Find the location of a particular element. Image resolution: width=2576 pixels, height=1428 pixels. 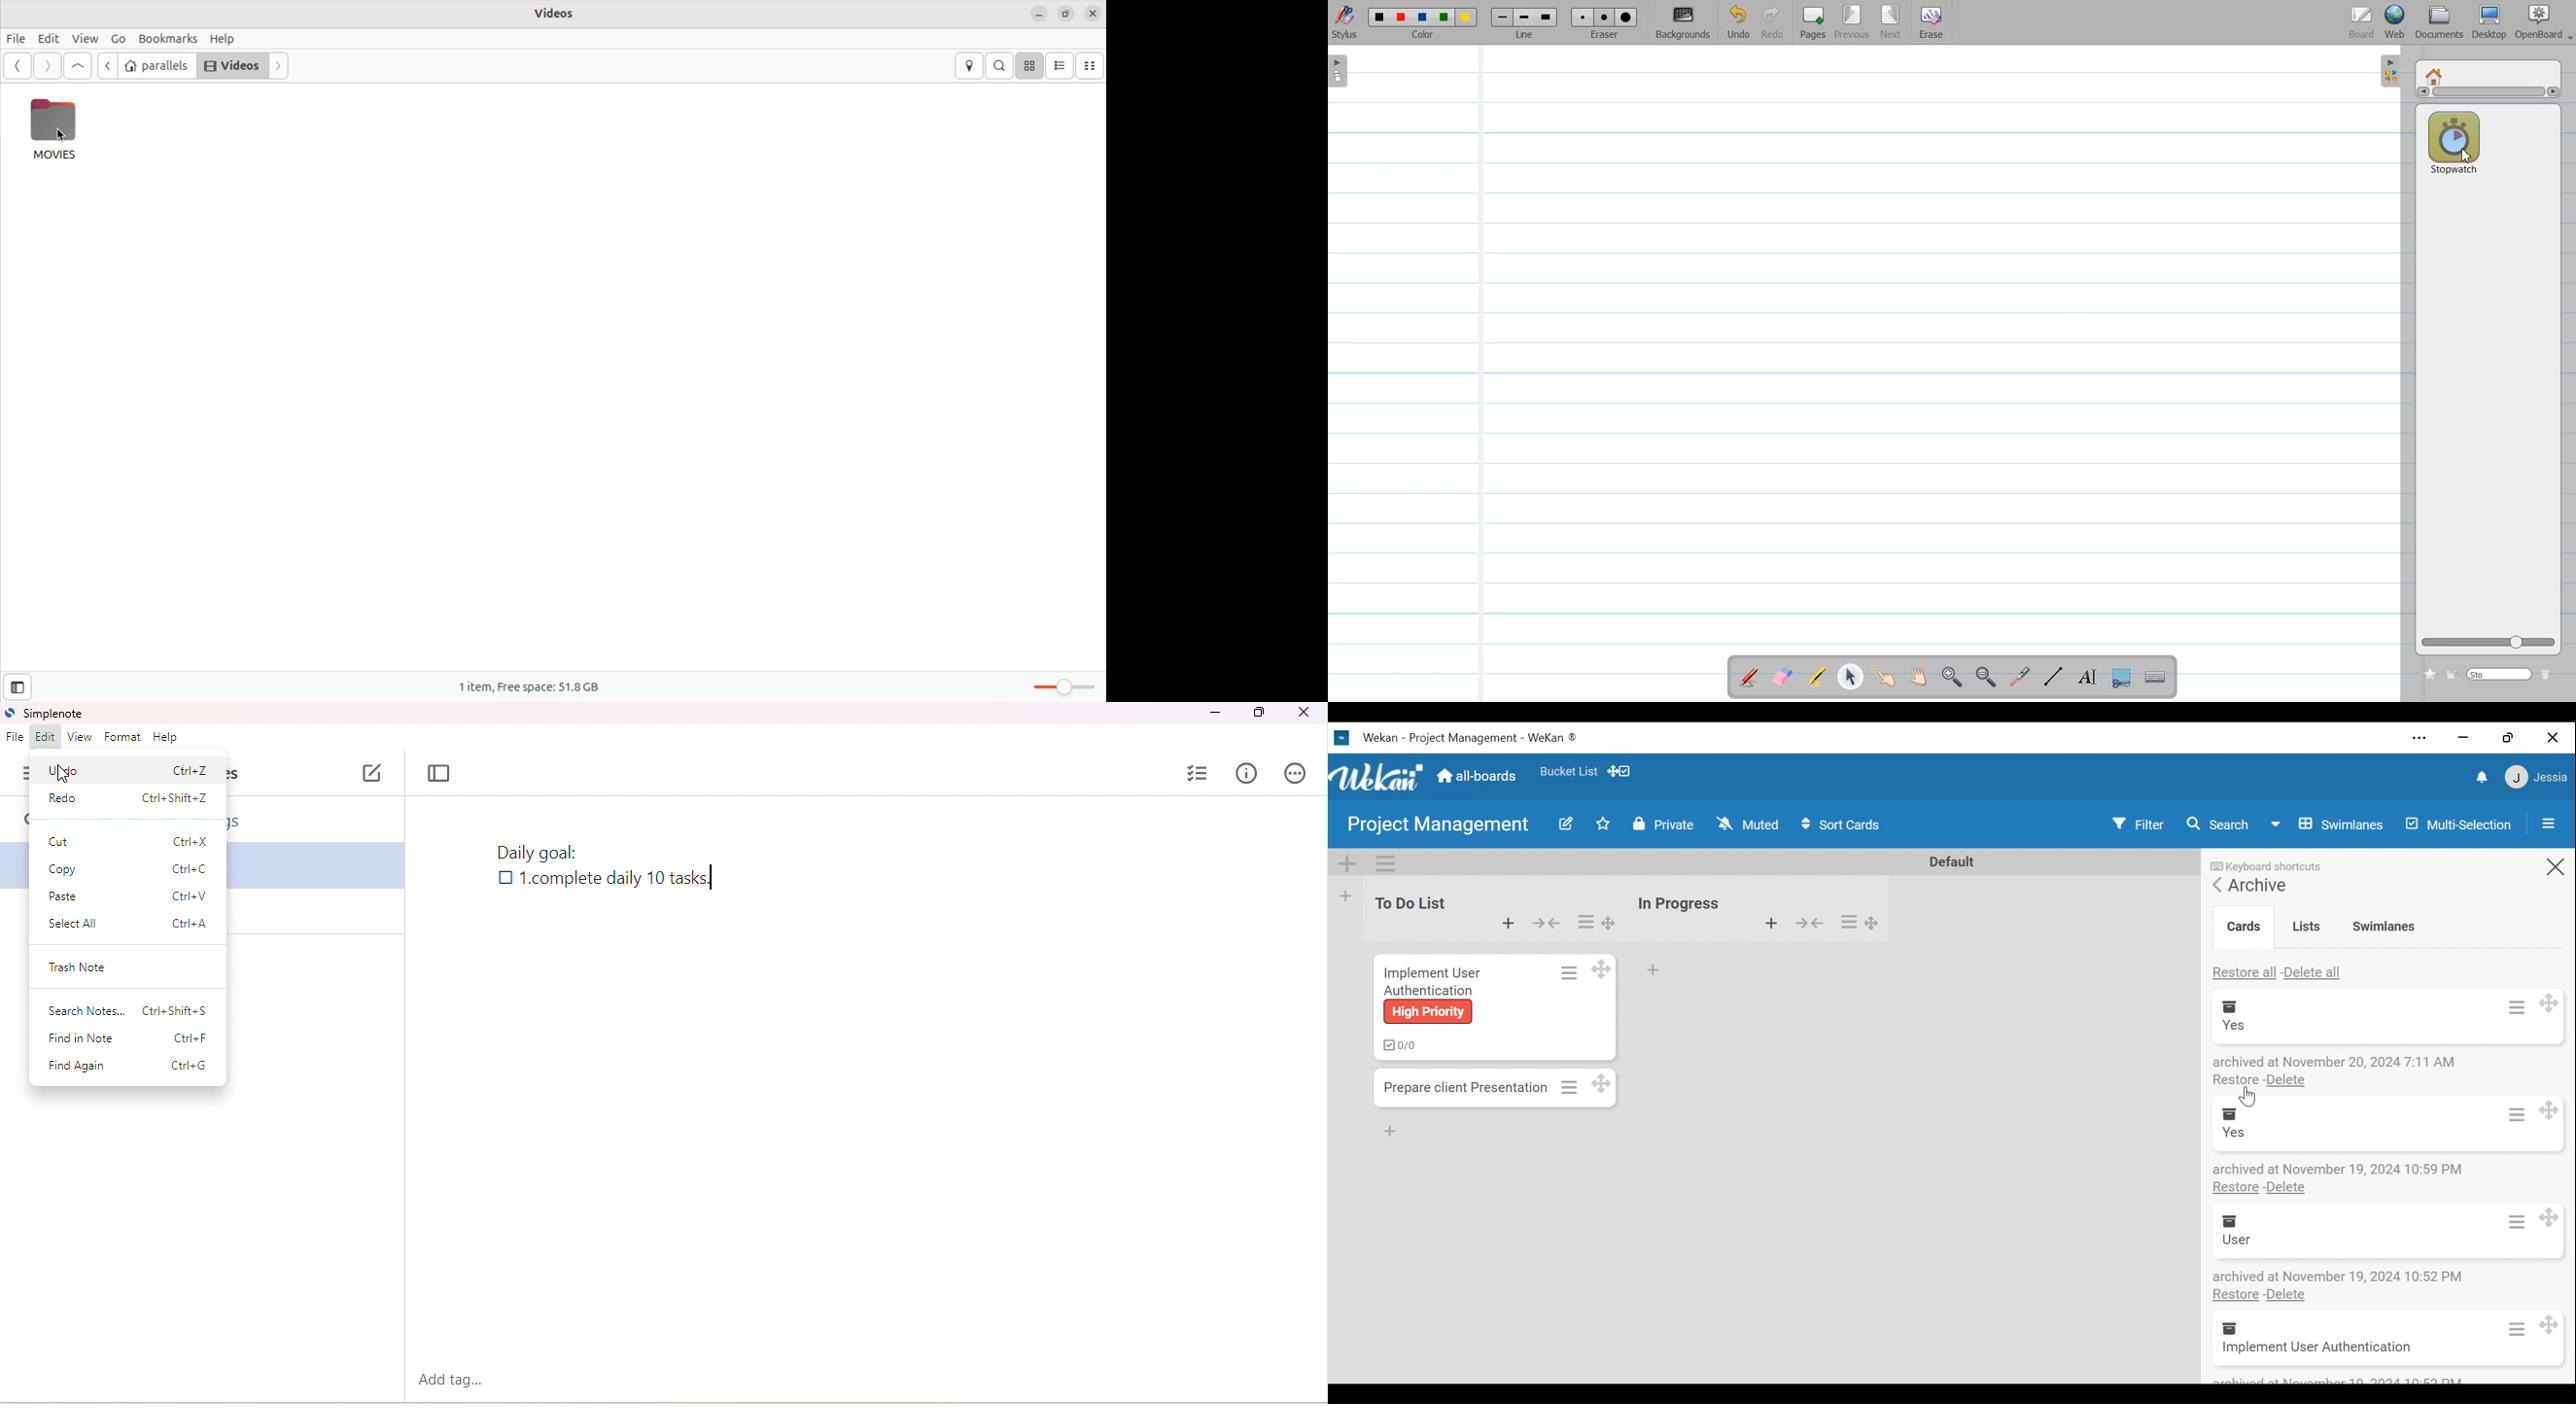

edit is located at coordinates (47, 737).